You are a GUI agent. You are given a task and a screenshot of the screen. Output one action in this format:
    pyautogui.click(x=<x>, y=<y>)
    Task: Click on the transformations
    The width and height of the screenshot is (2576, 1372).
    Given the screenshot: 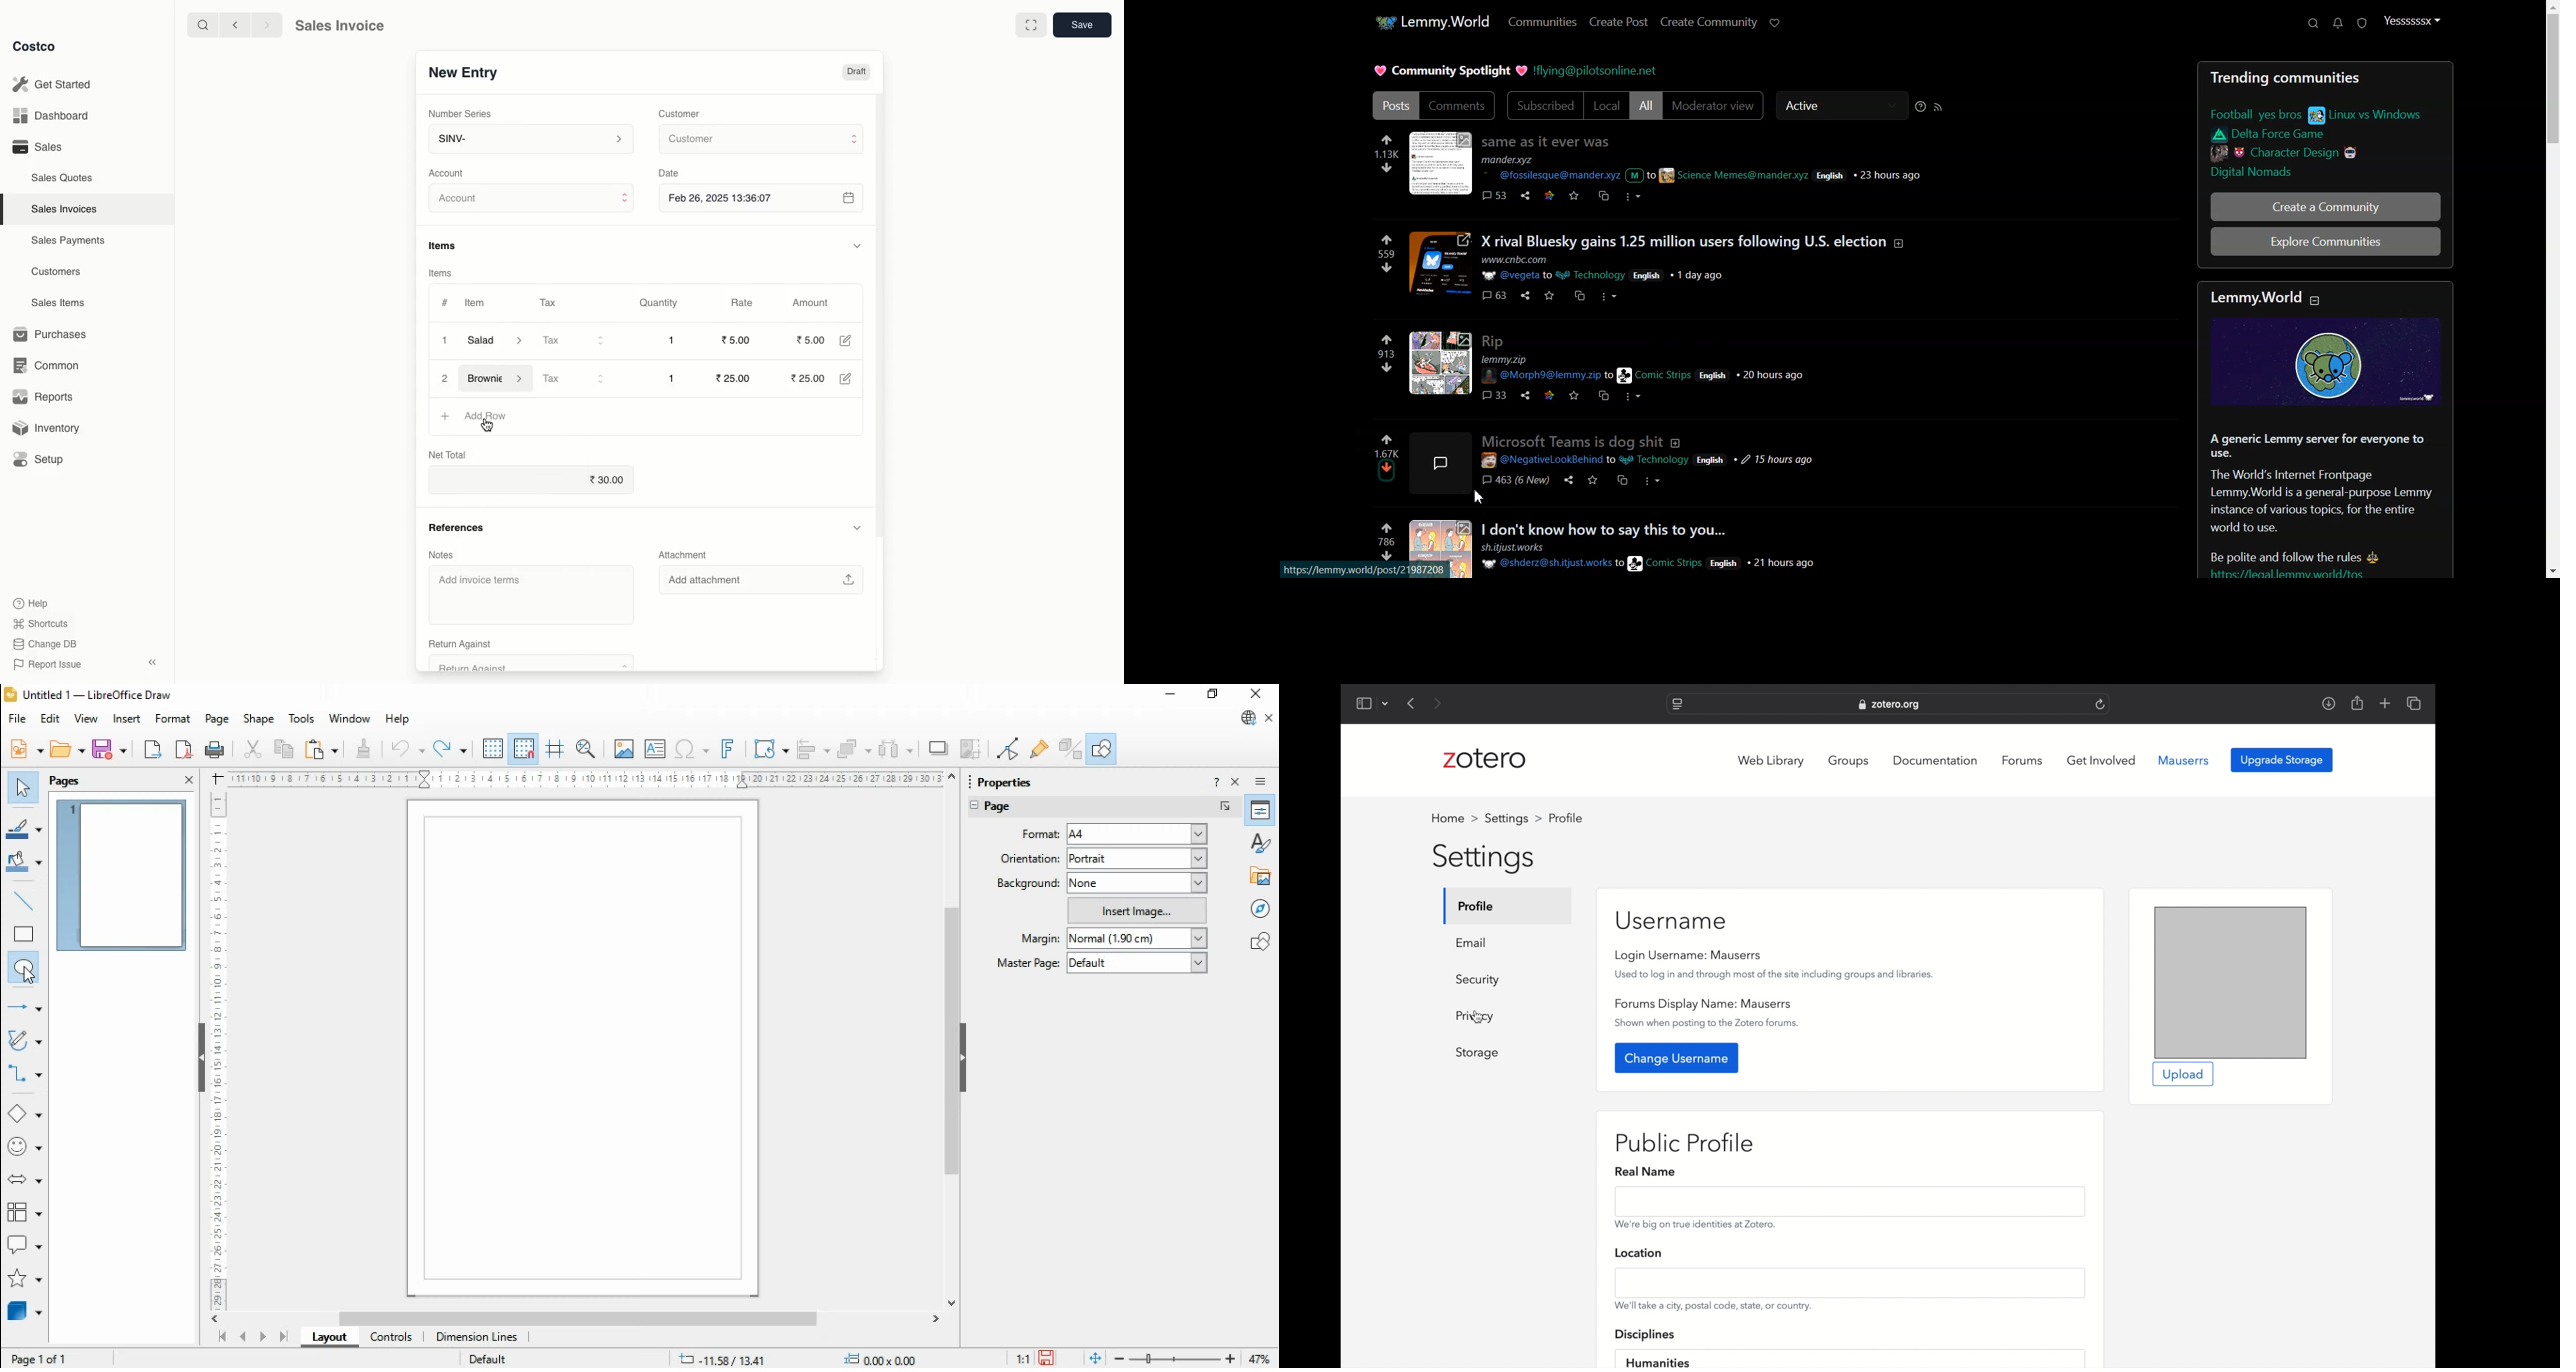 What is the action you would take?
    pyautogui.click(x=769, y=750)
    